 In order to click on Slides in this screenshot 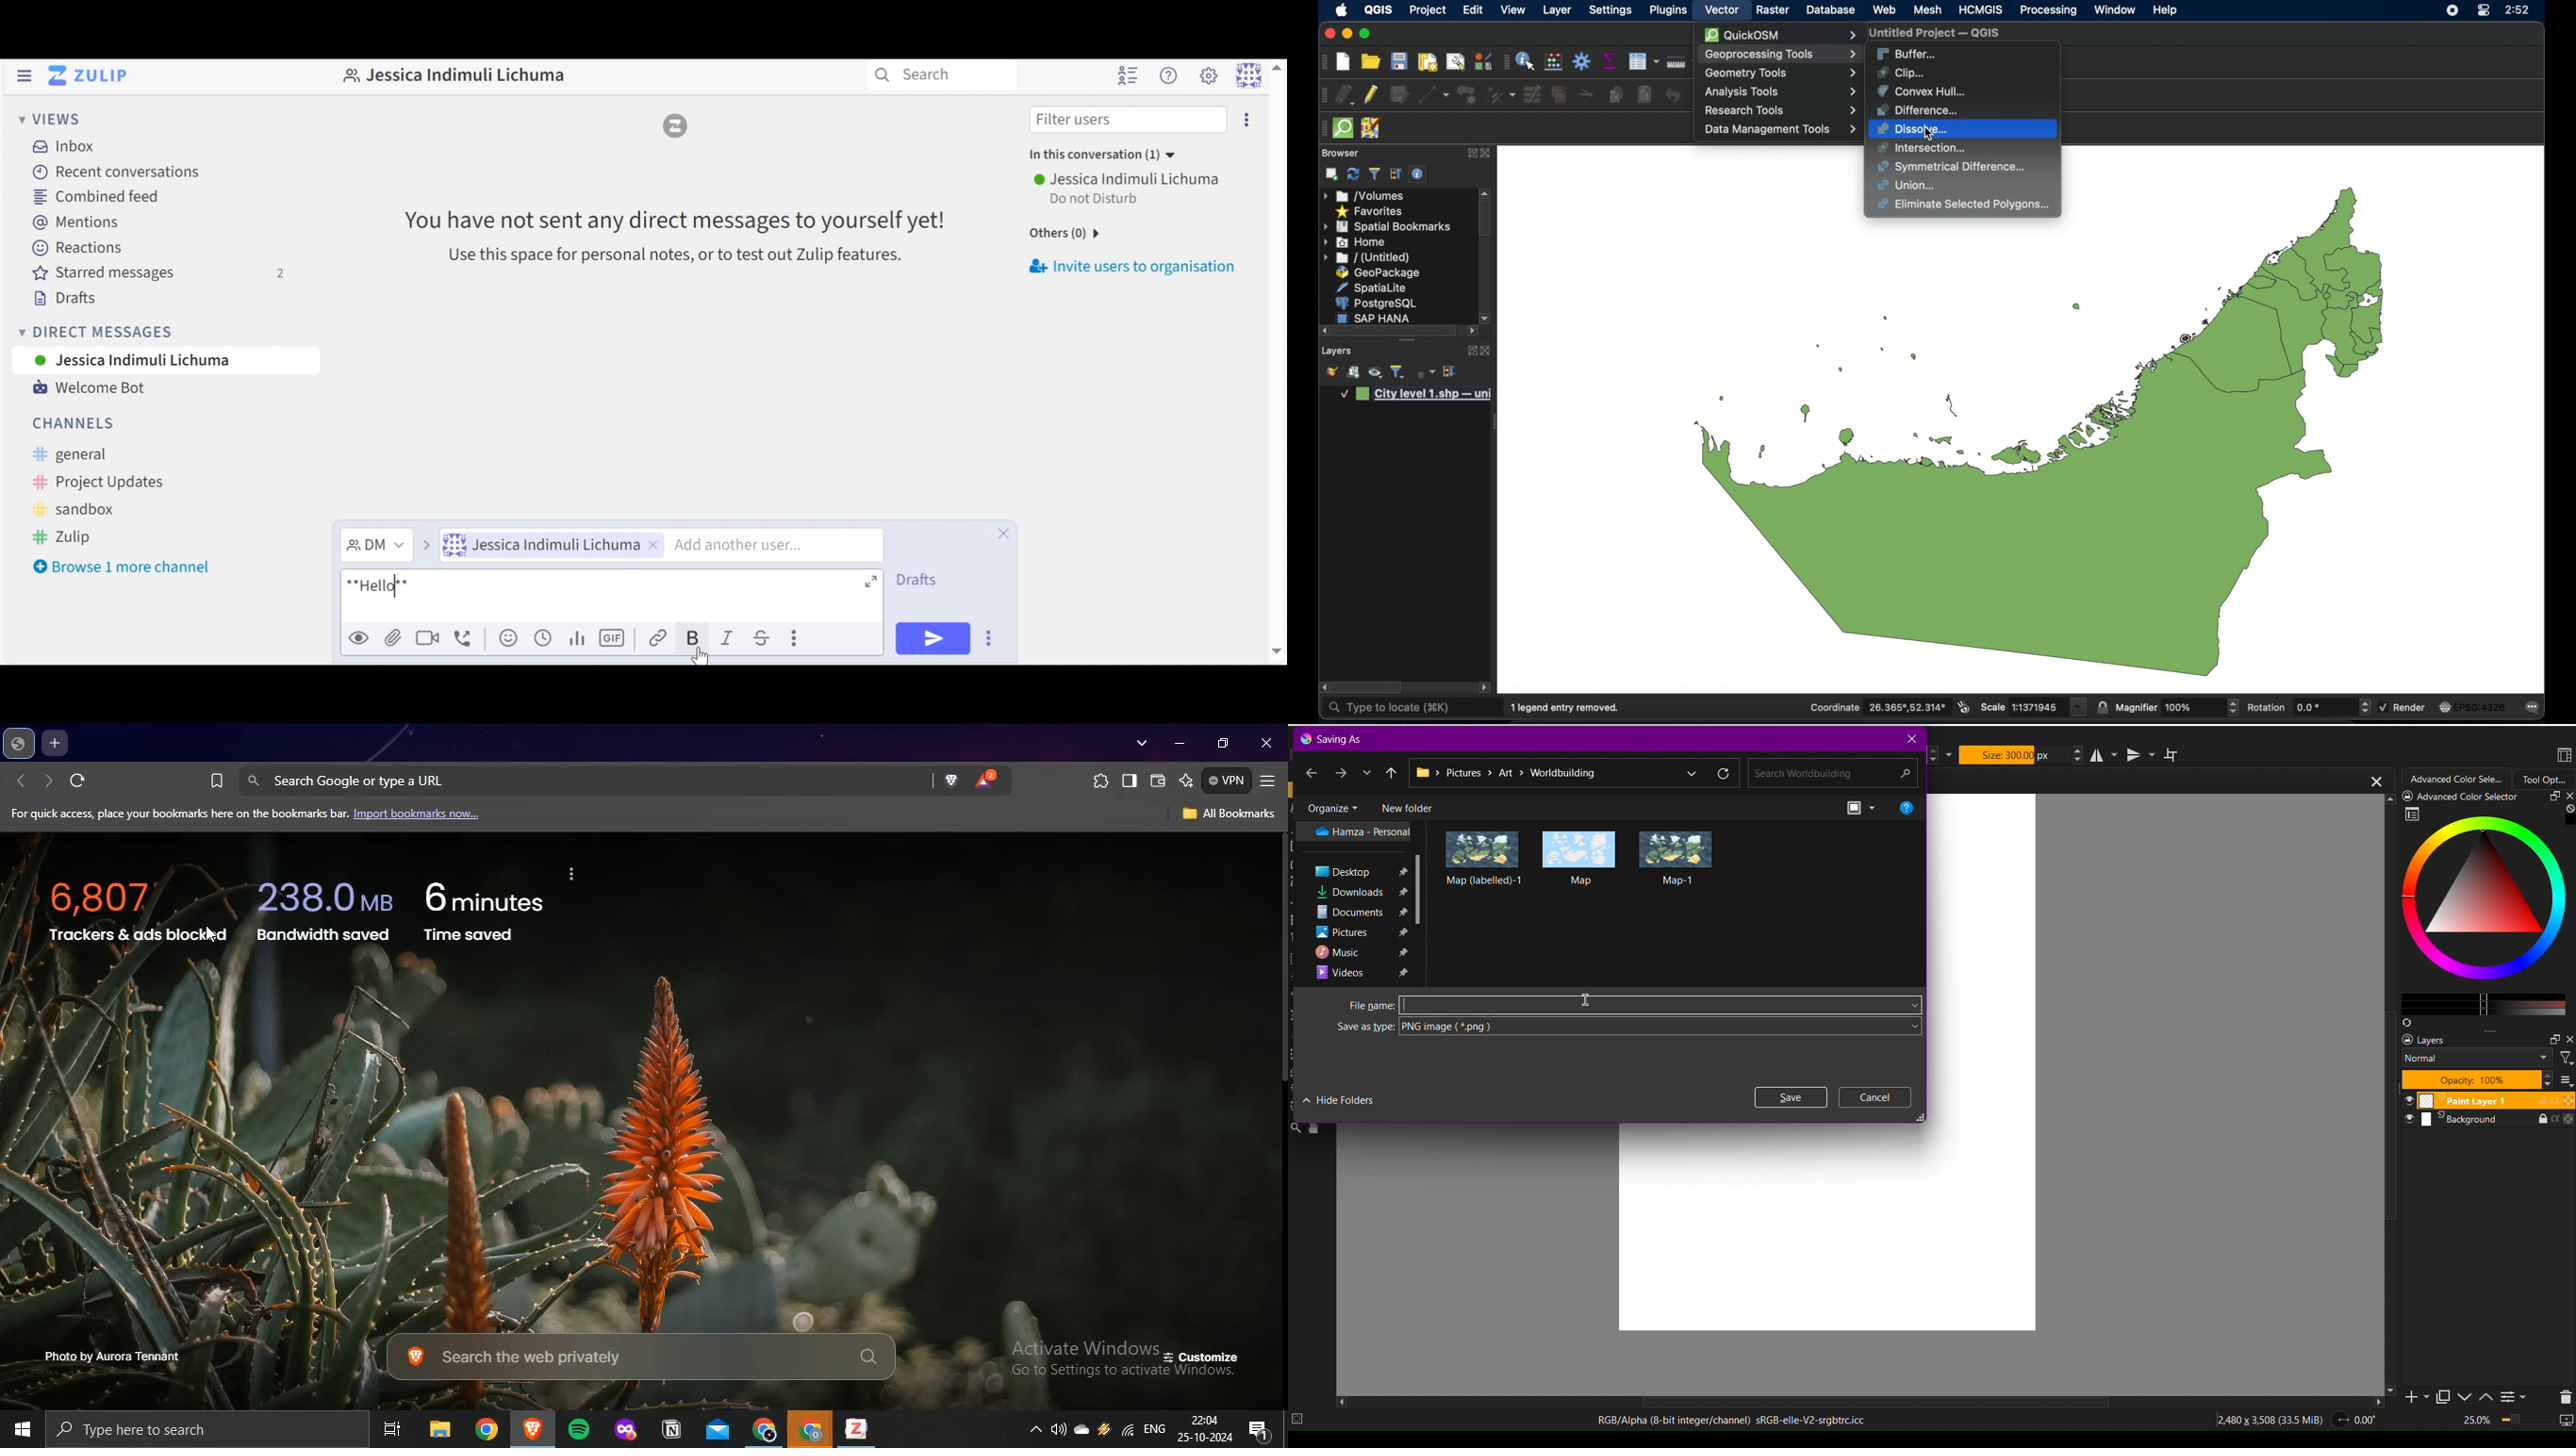, I will do `click(2487, 1111)`.